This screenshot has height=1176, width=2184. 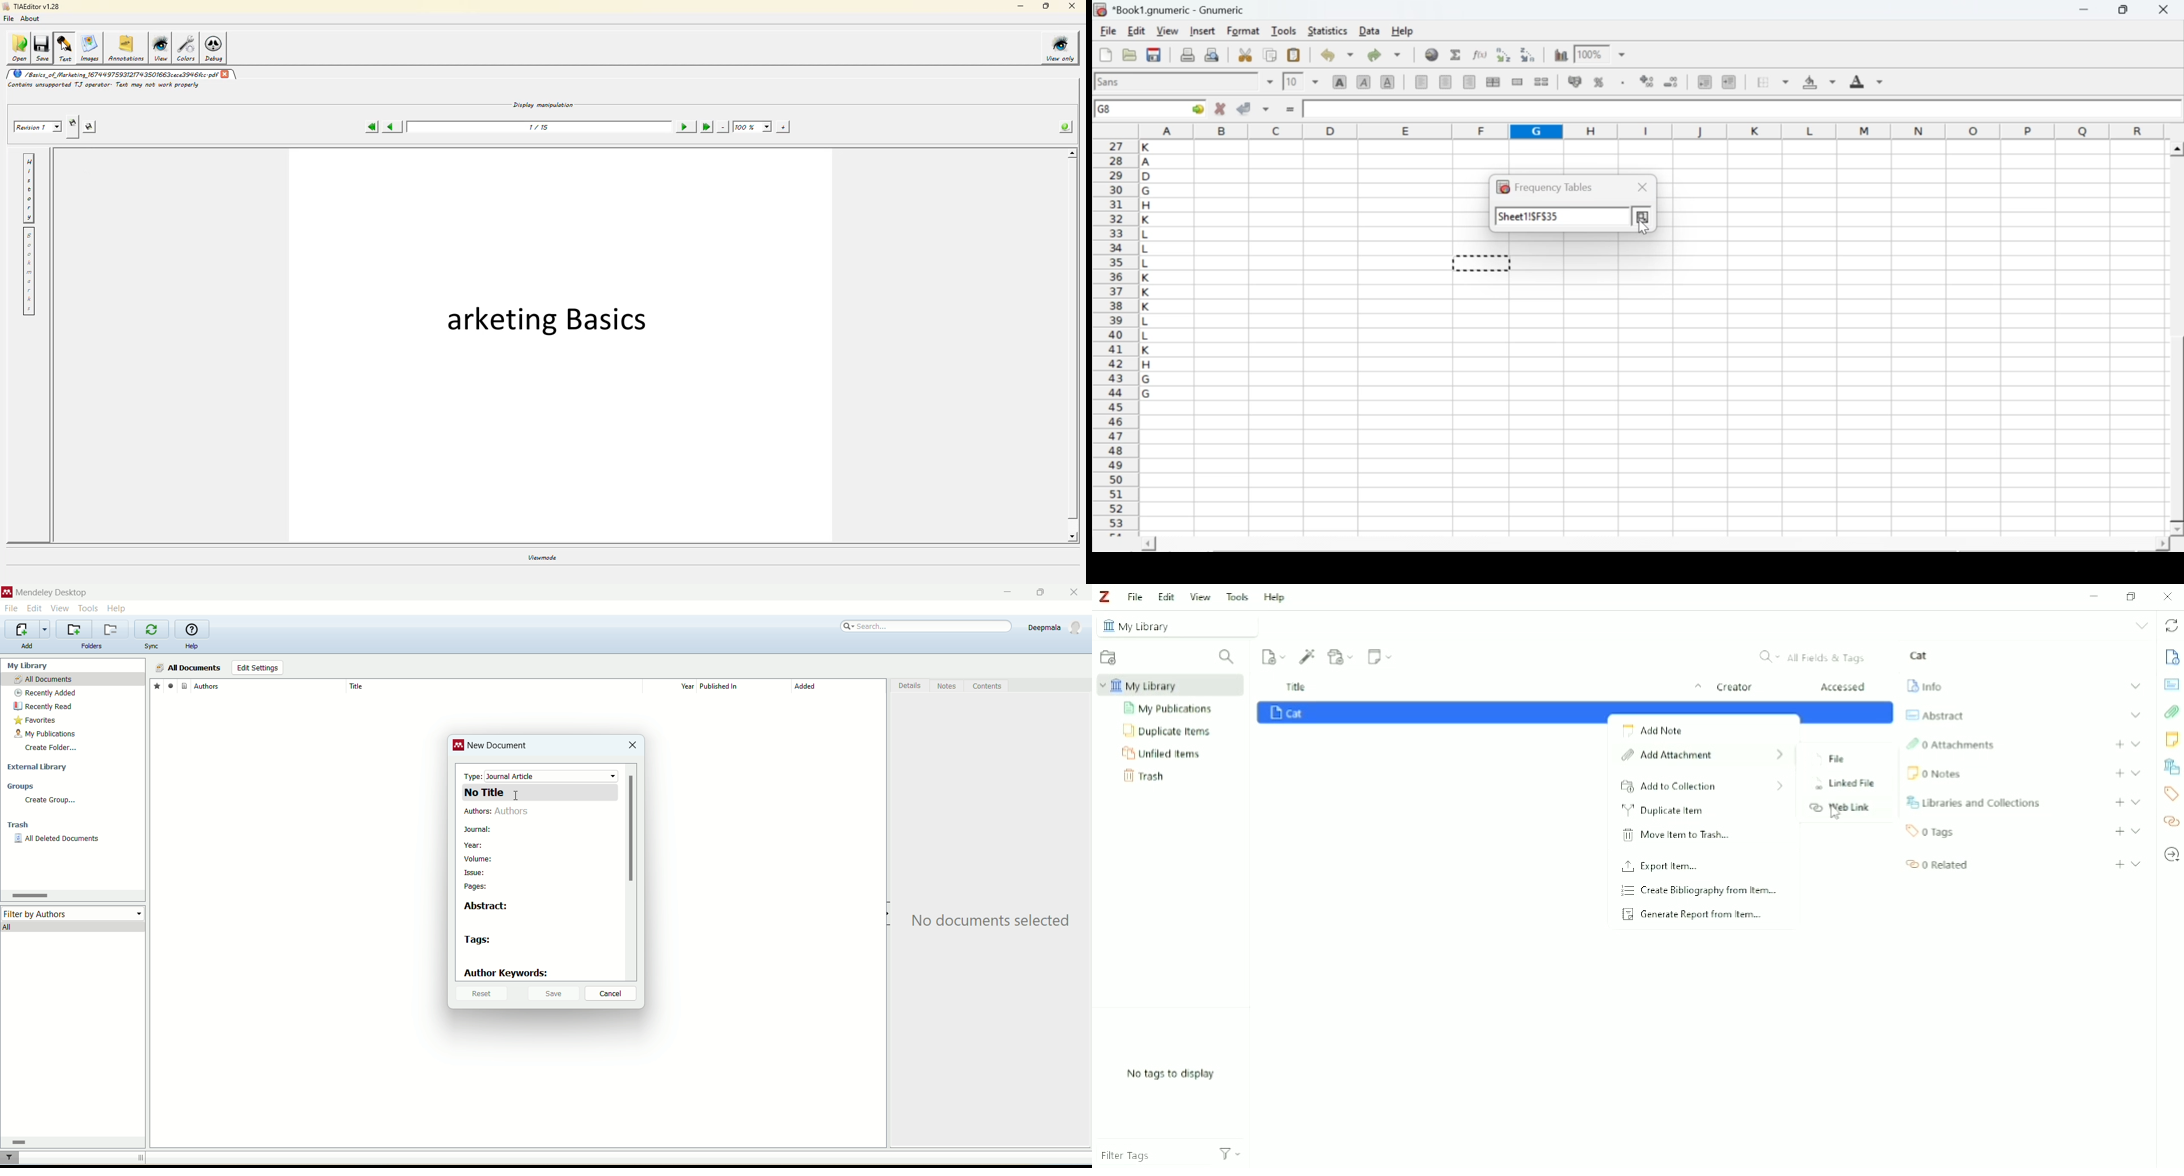 What do you see at coordinates (1814, 657) in the screenshot?
I see `All Fields & Tags` at bounding box center [1814, 657].